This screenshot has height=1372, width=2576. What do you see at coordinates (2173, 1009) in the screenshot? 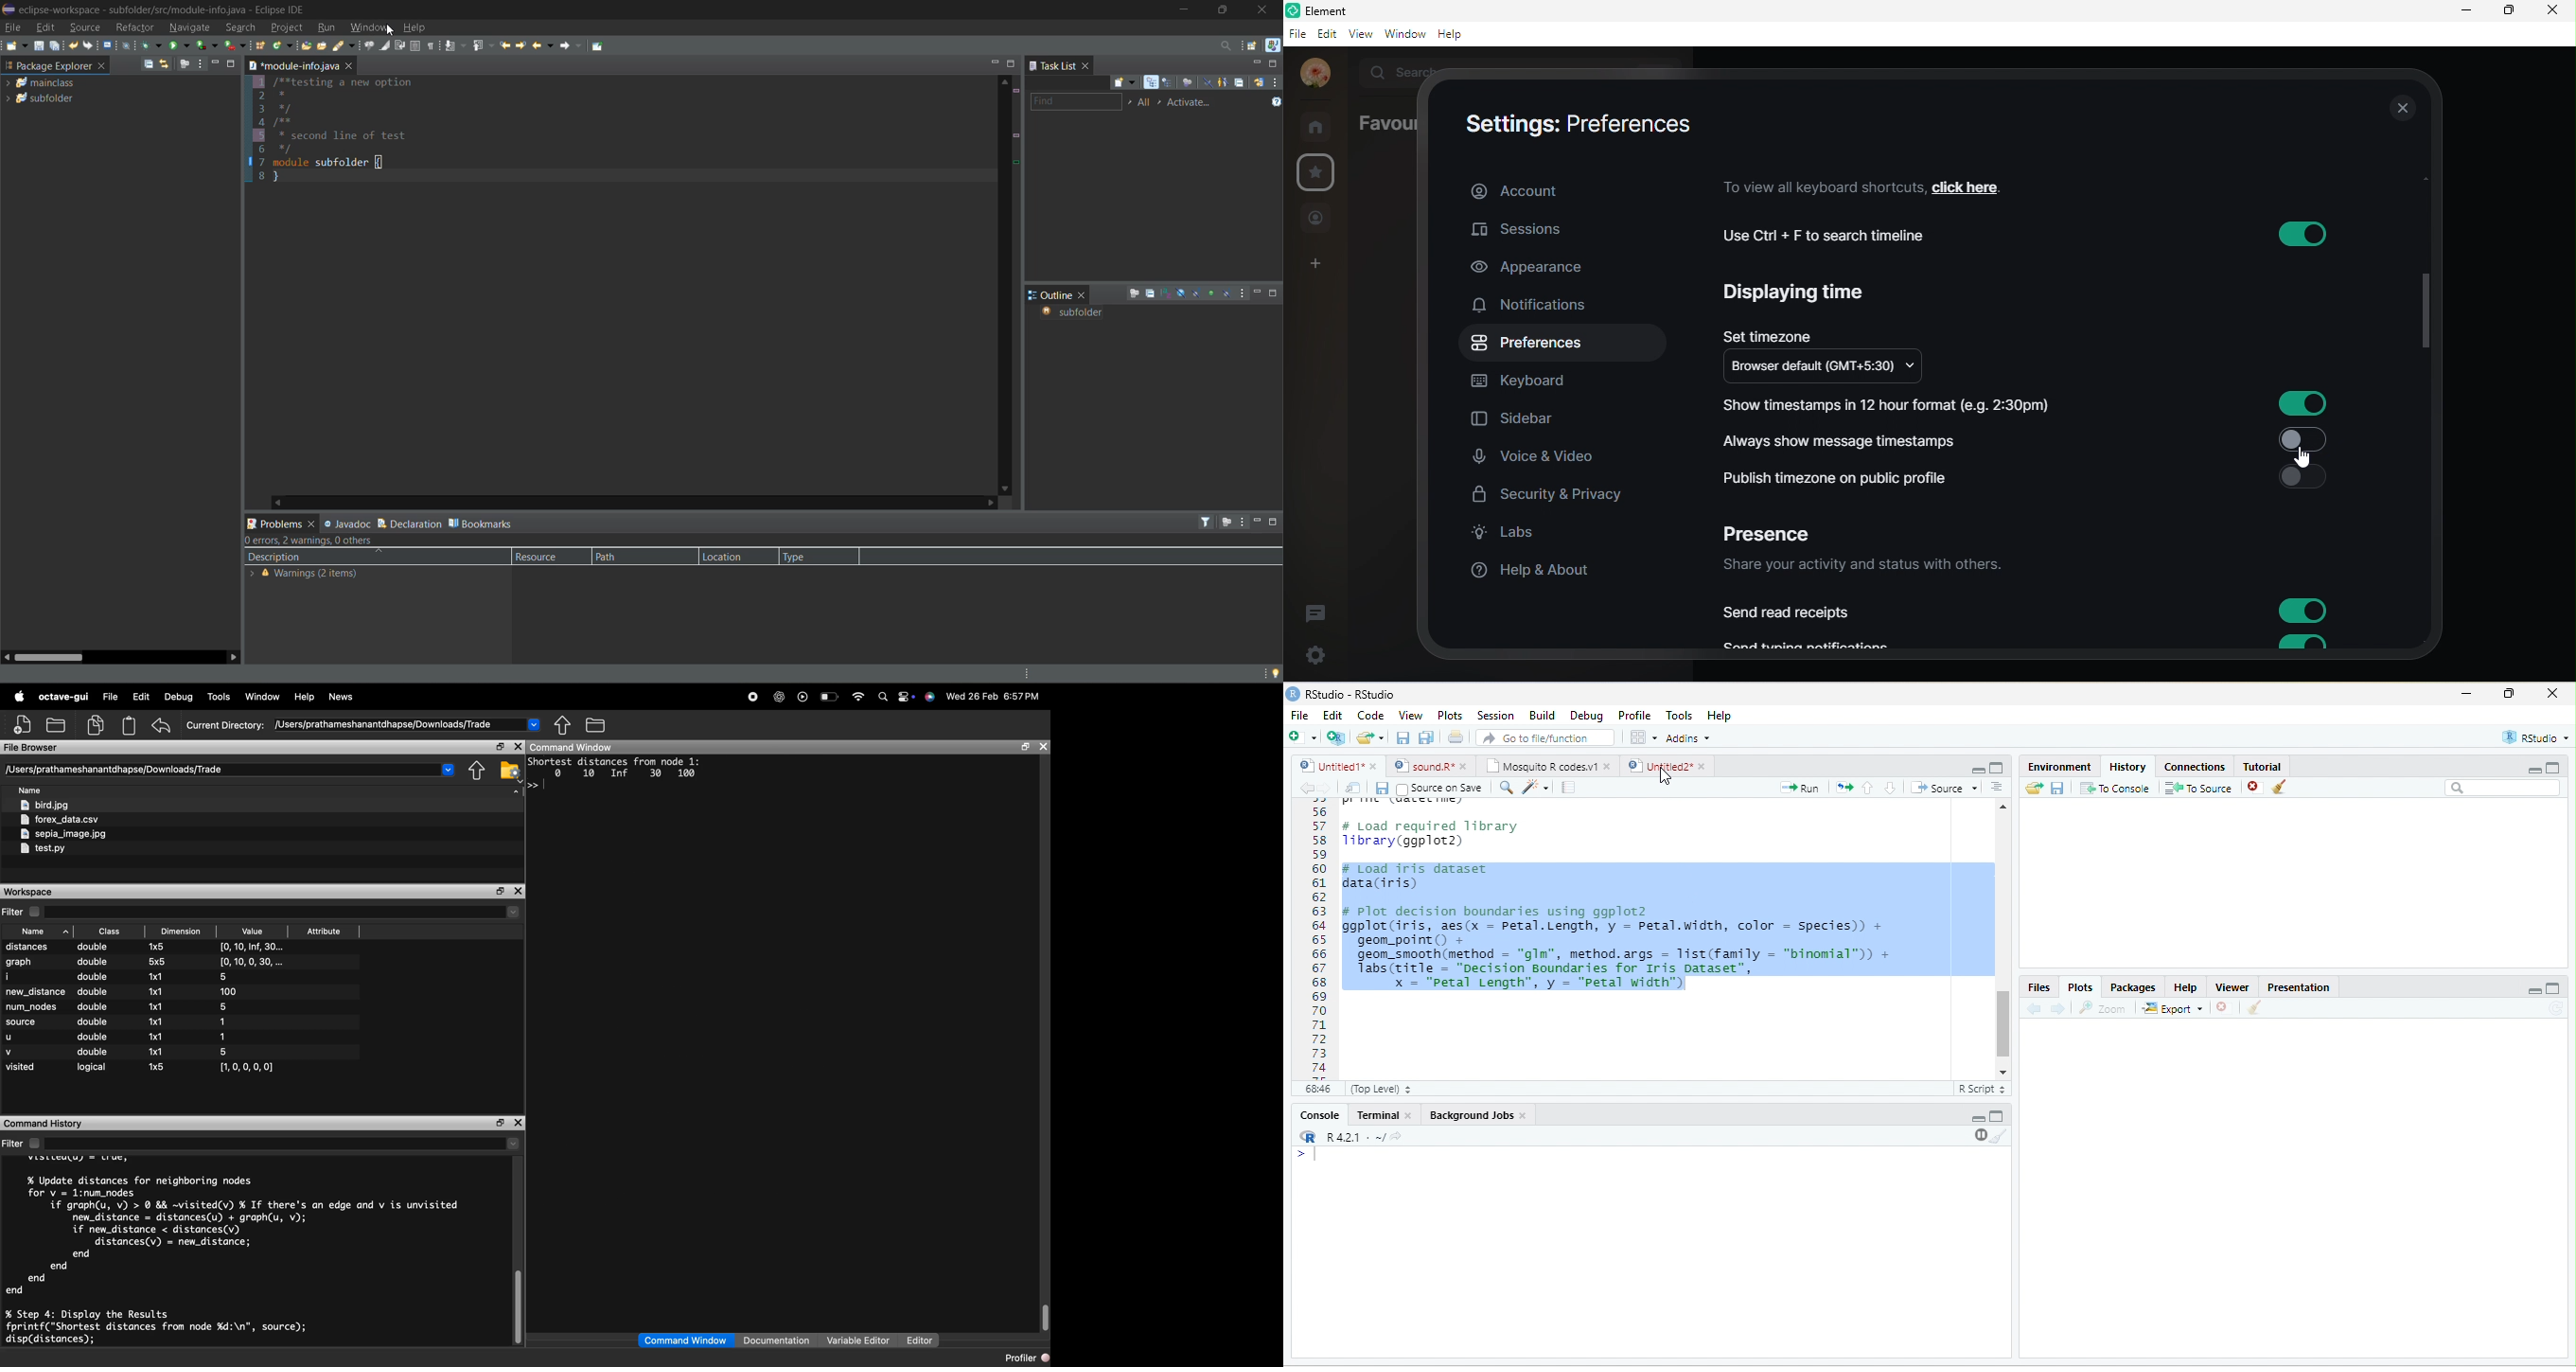
I see `Export` at bounding box center [2173, 1009].